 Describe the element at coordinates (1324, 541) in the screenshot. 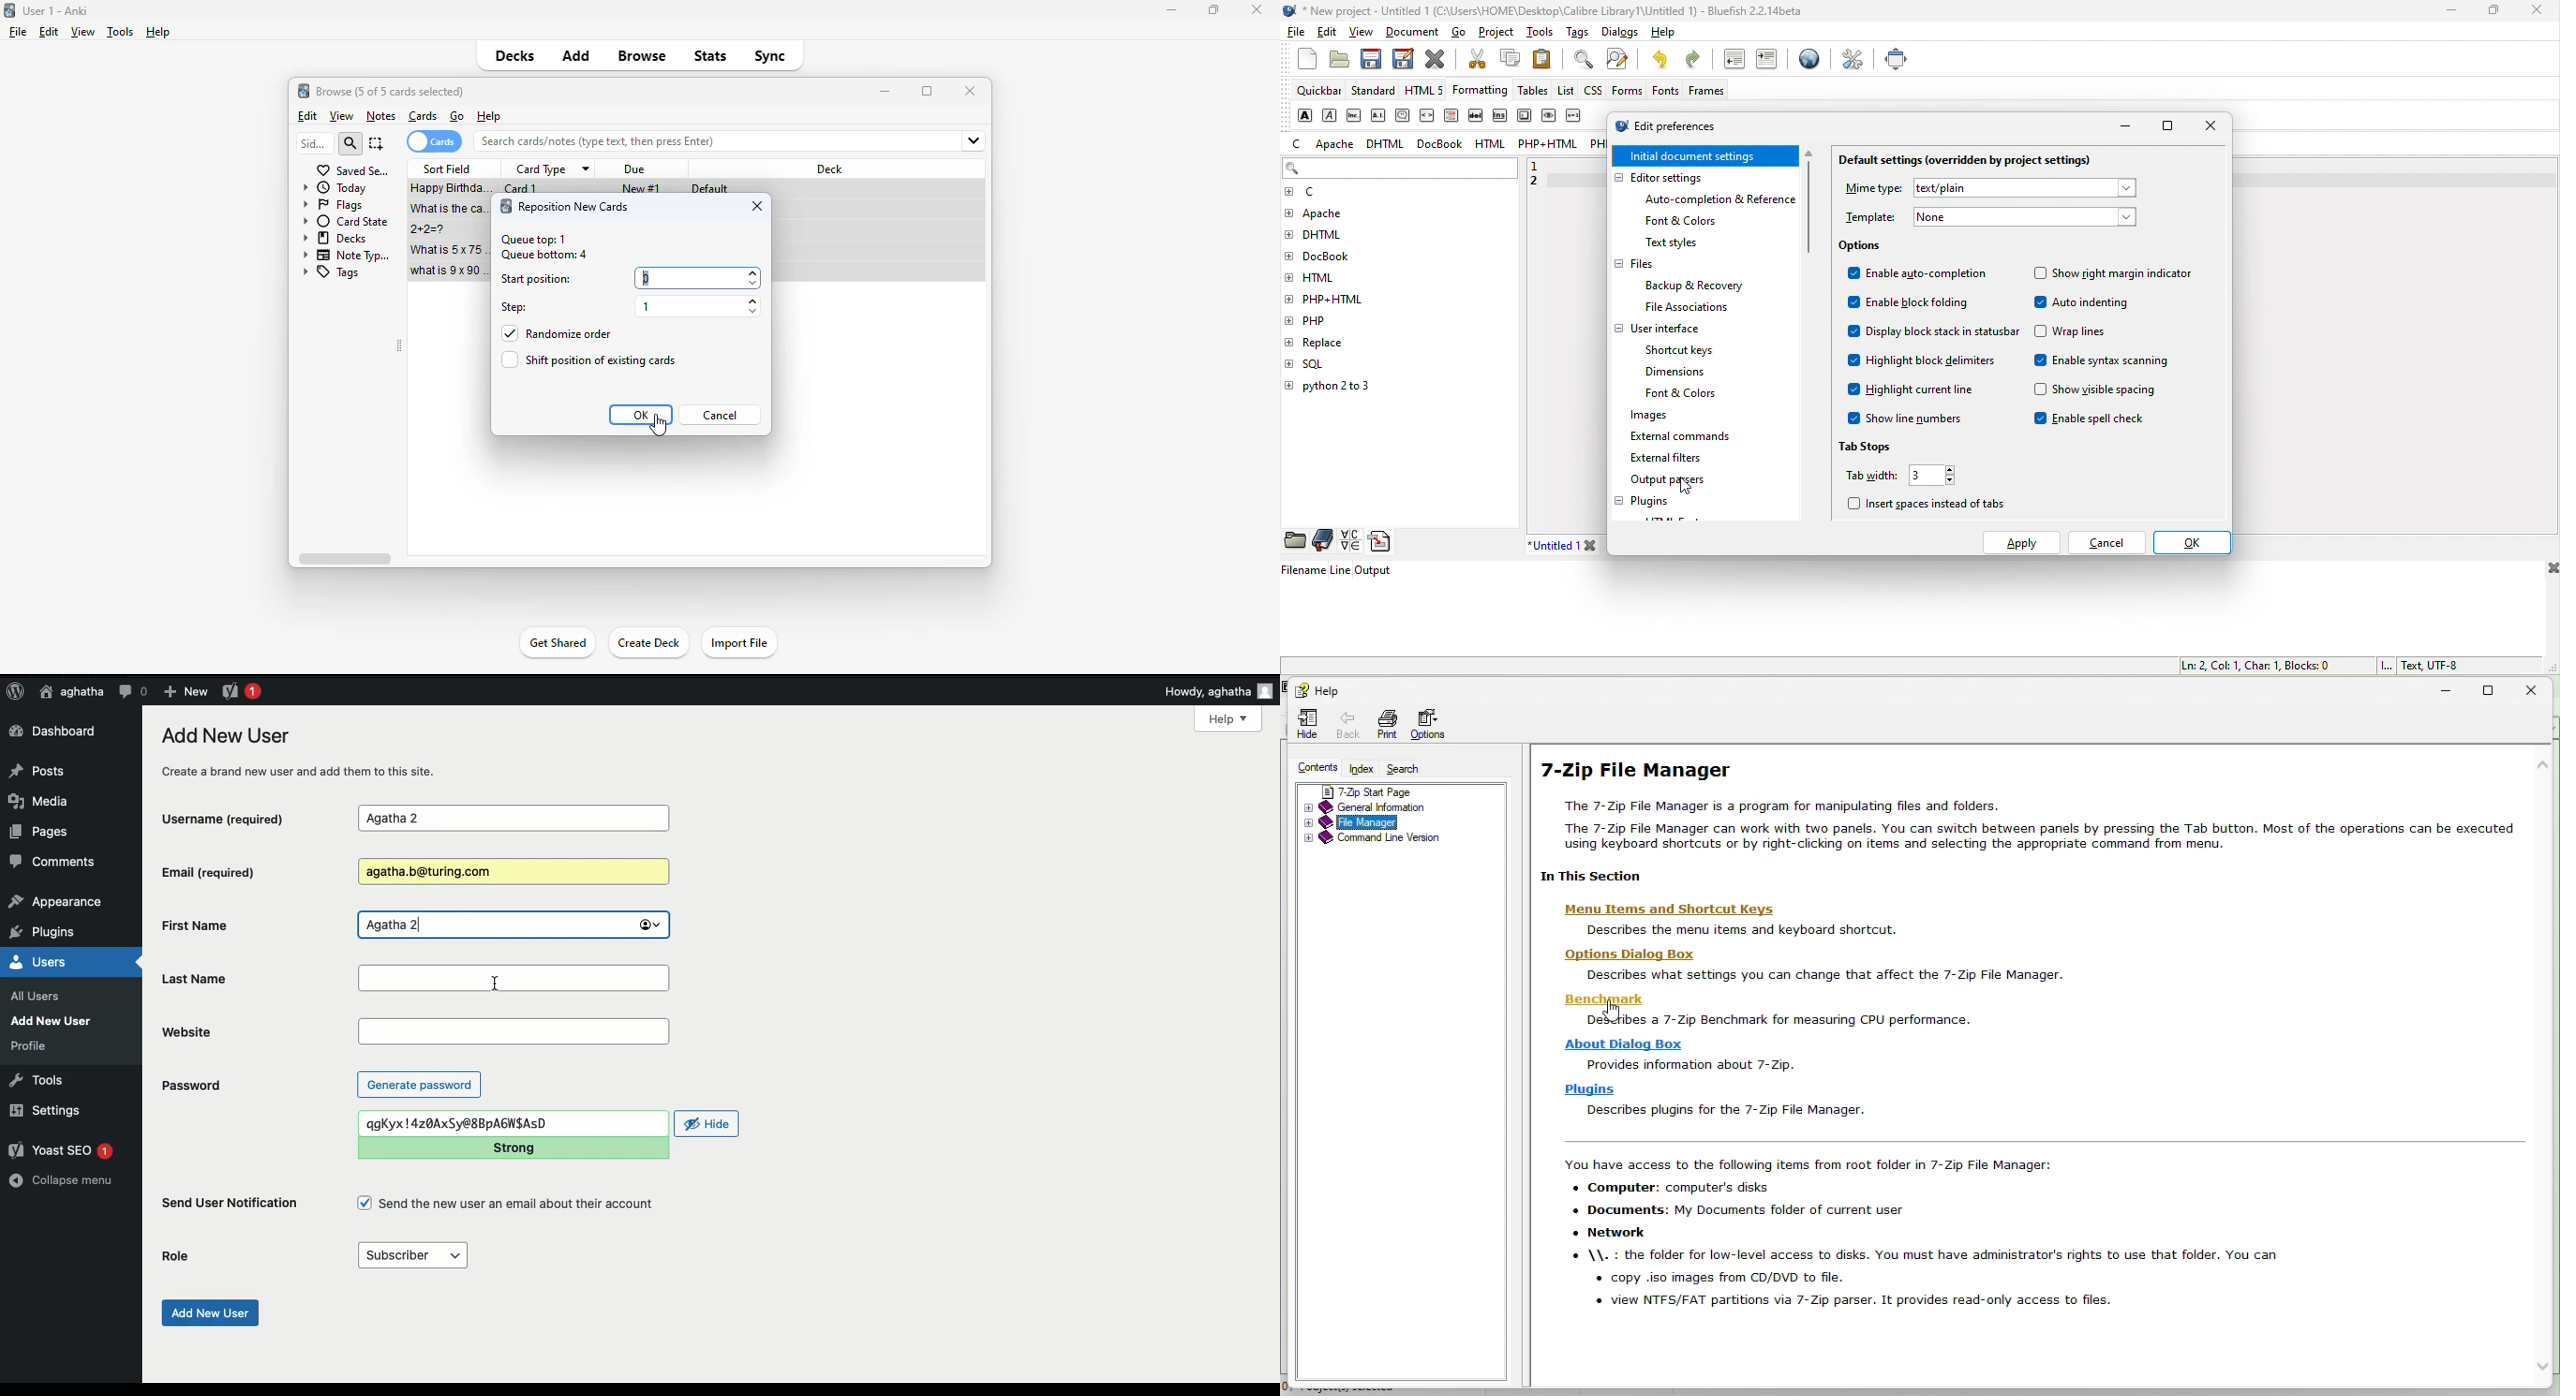

I see `bookmarks` at that location.